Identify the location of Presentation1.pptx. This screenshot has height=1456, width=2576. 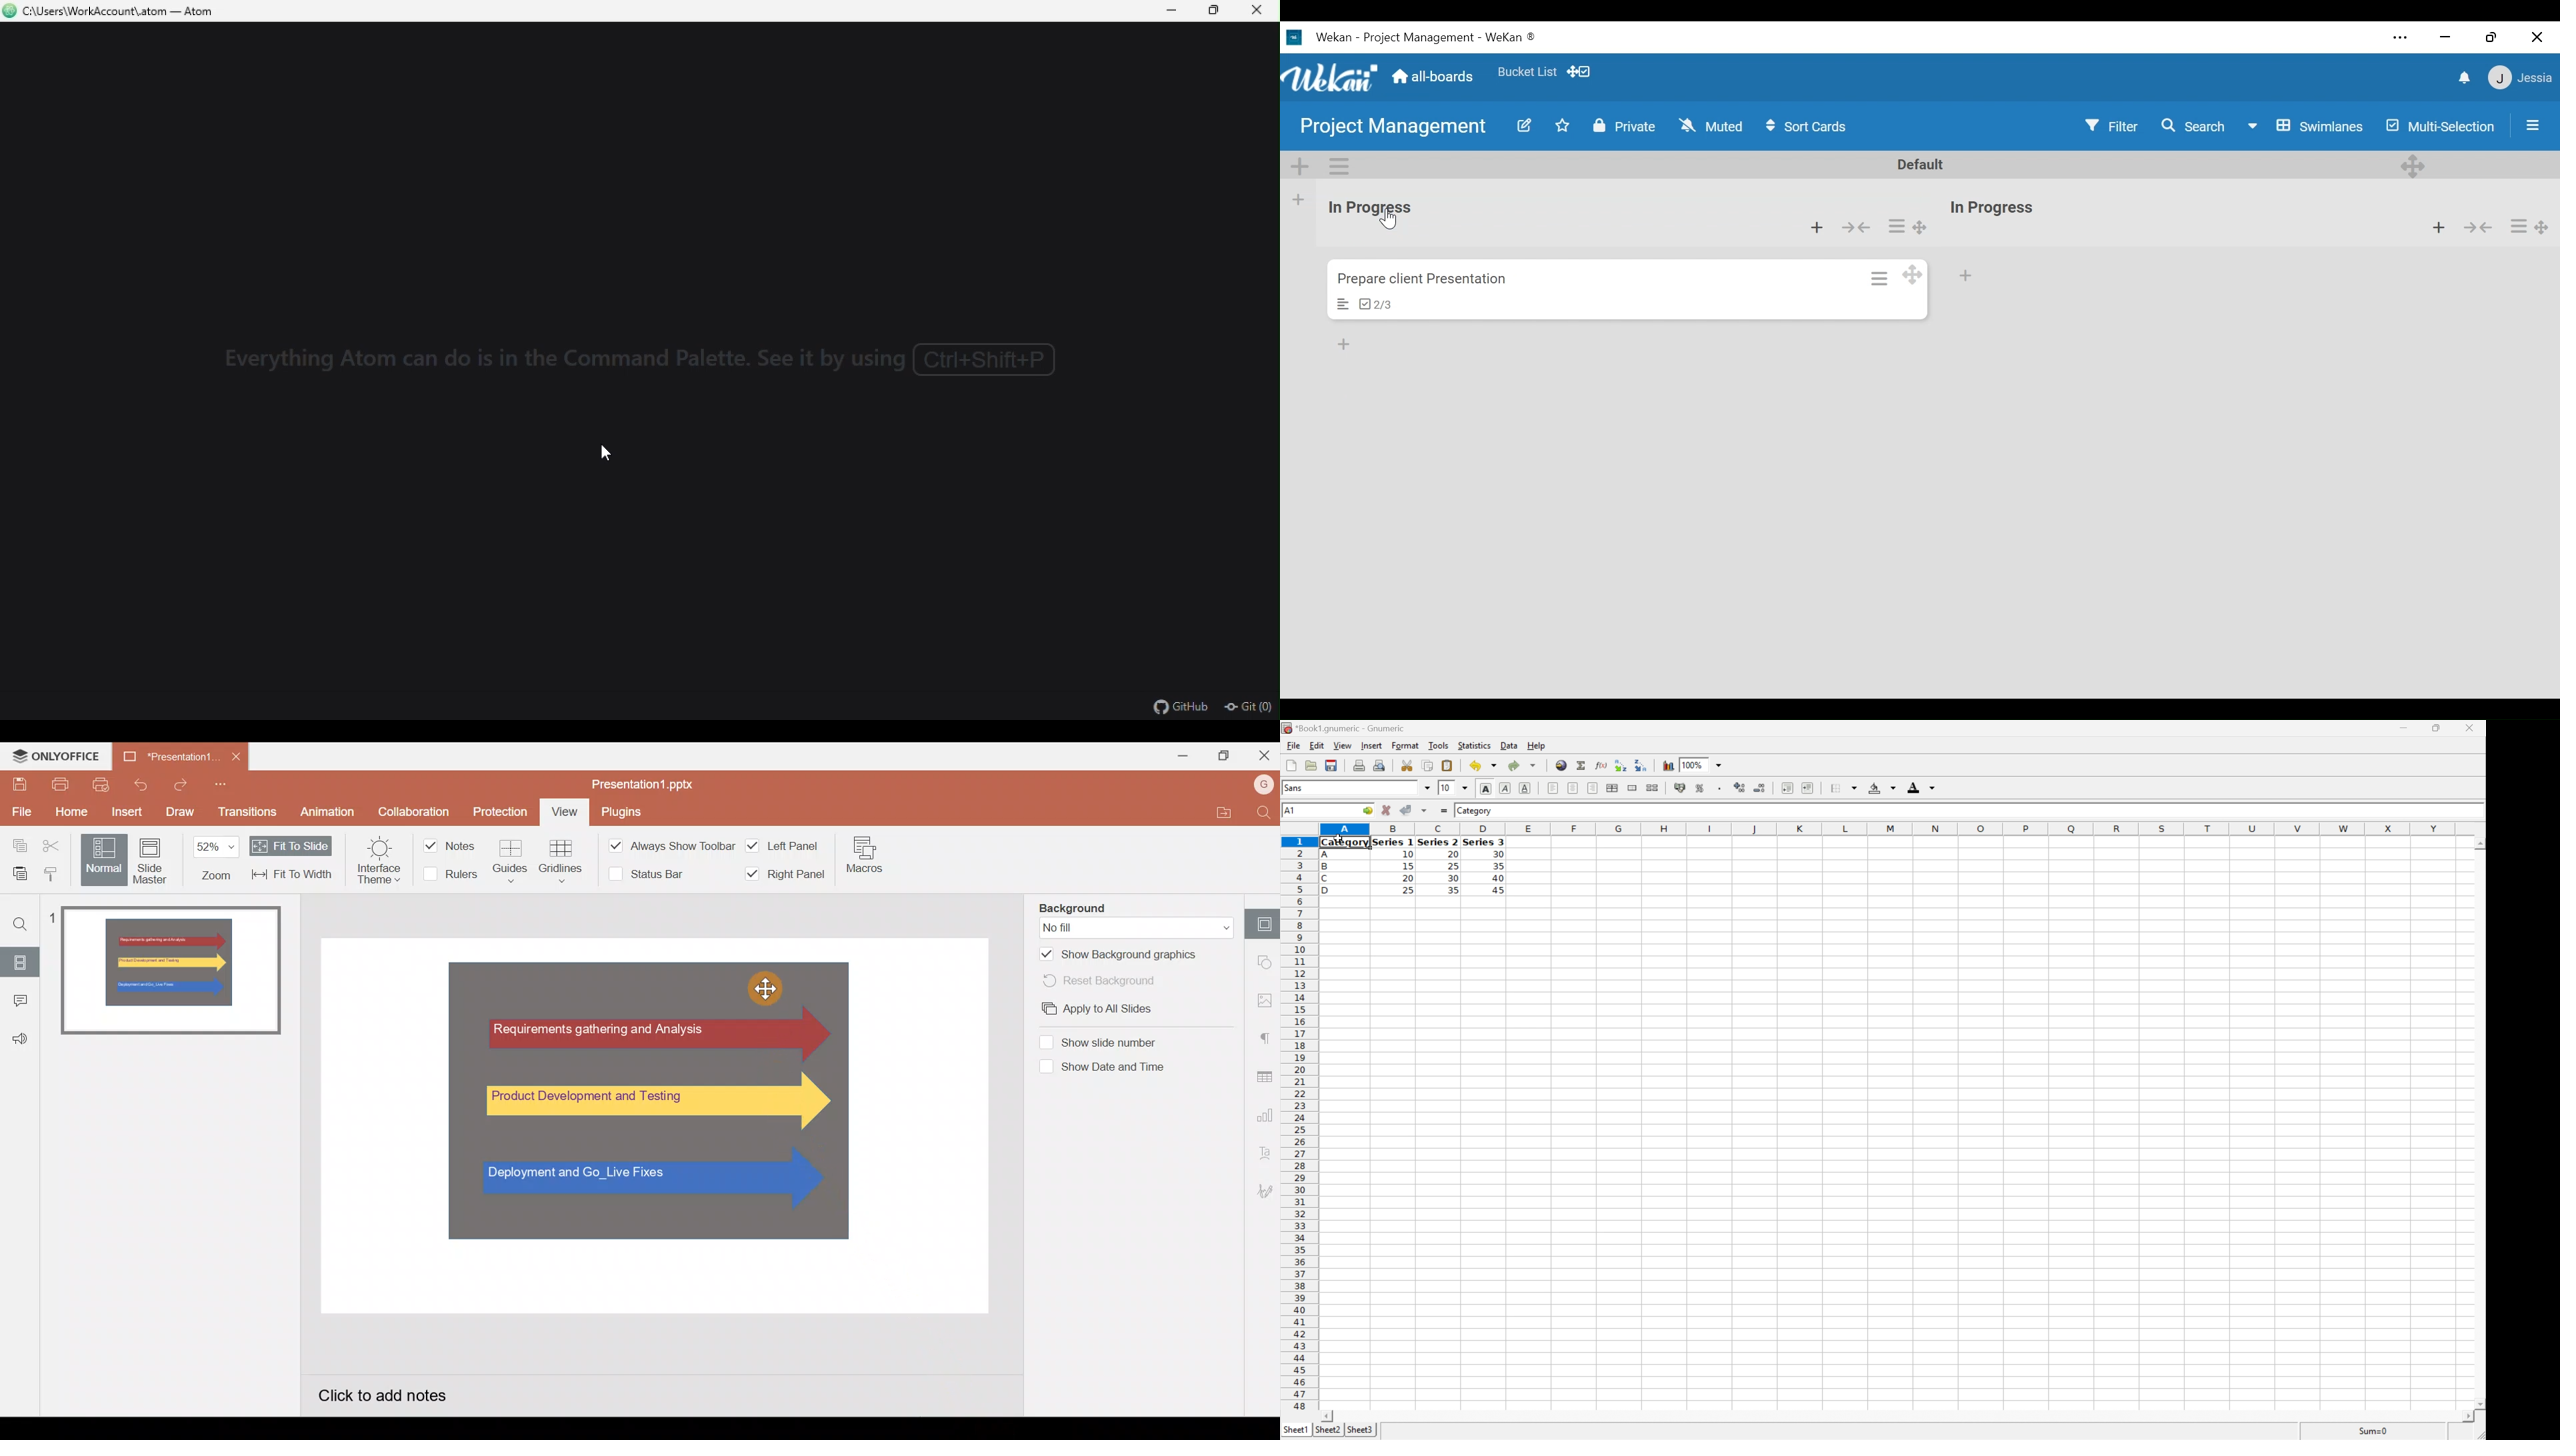
(651, 784).